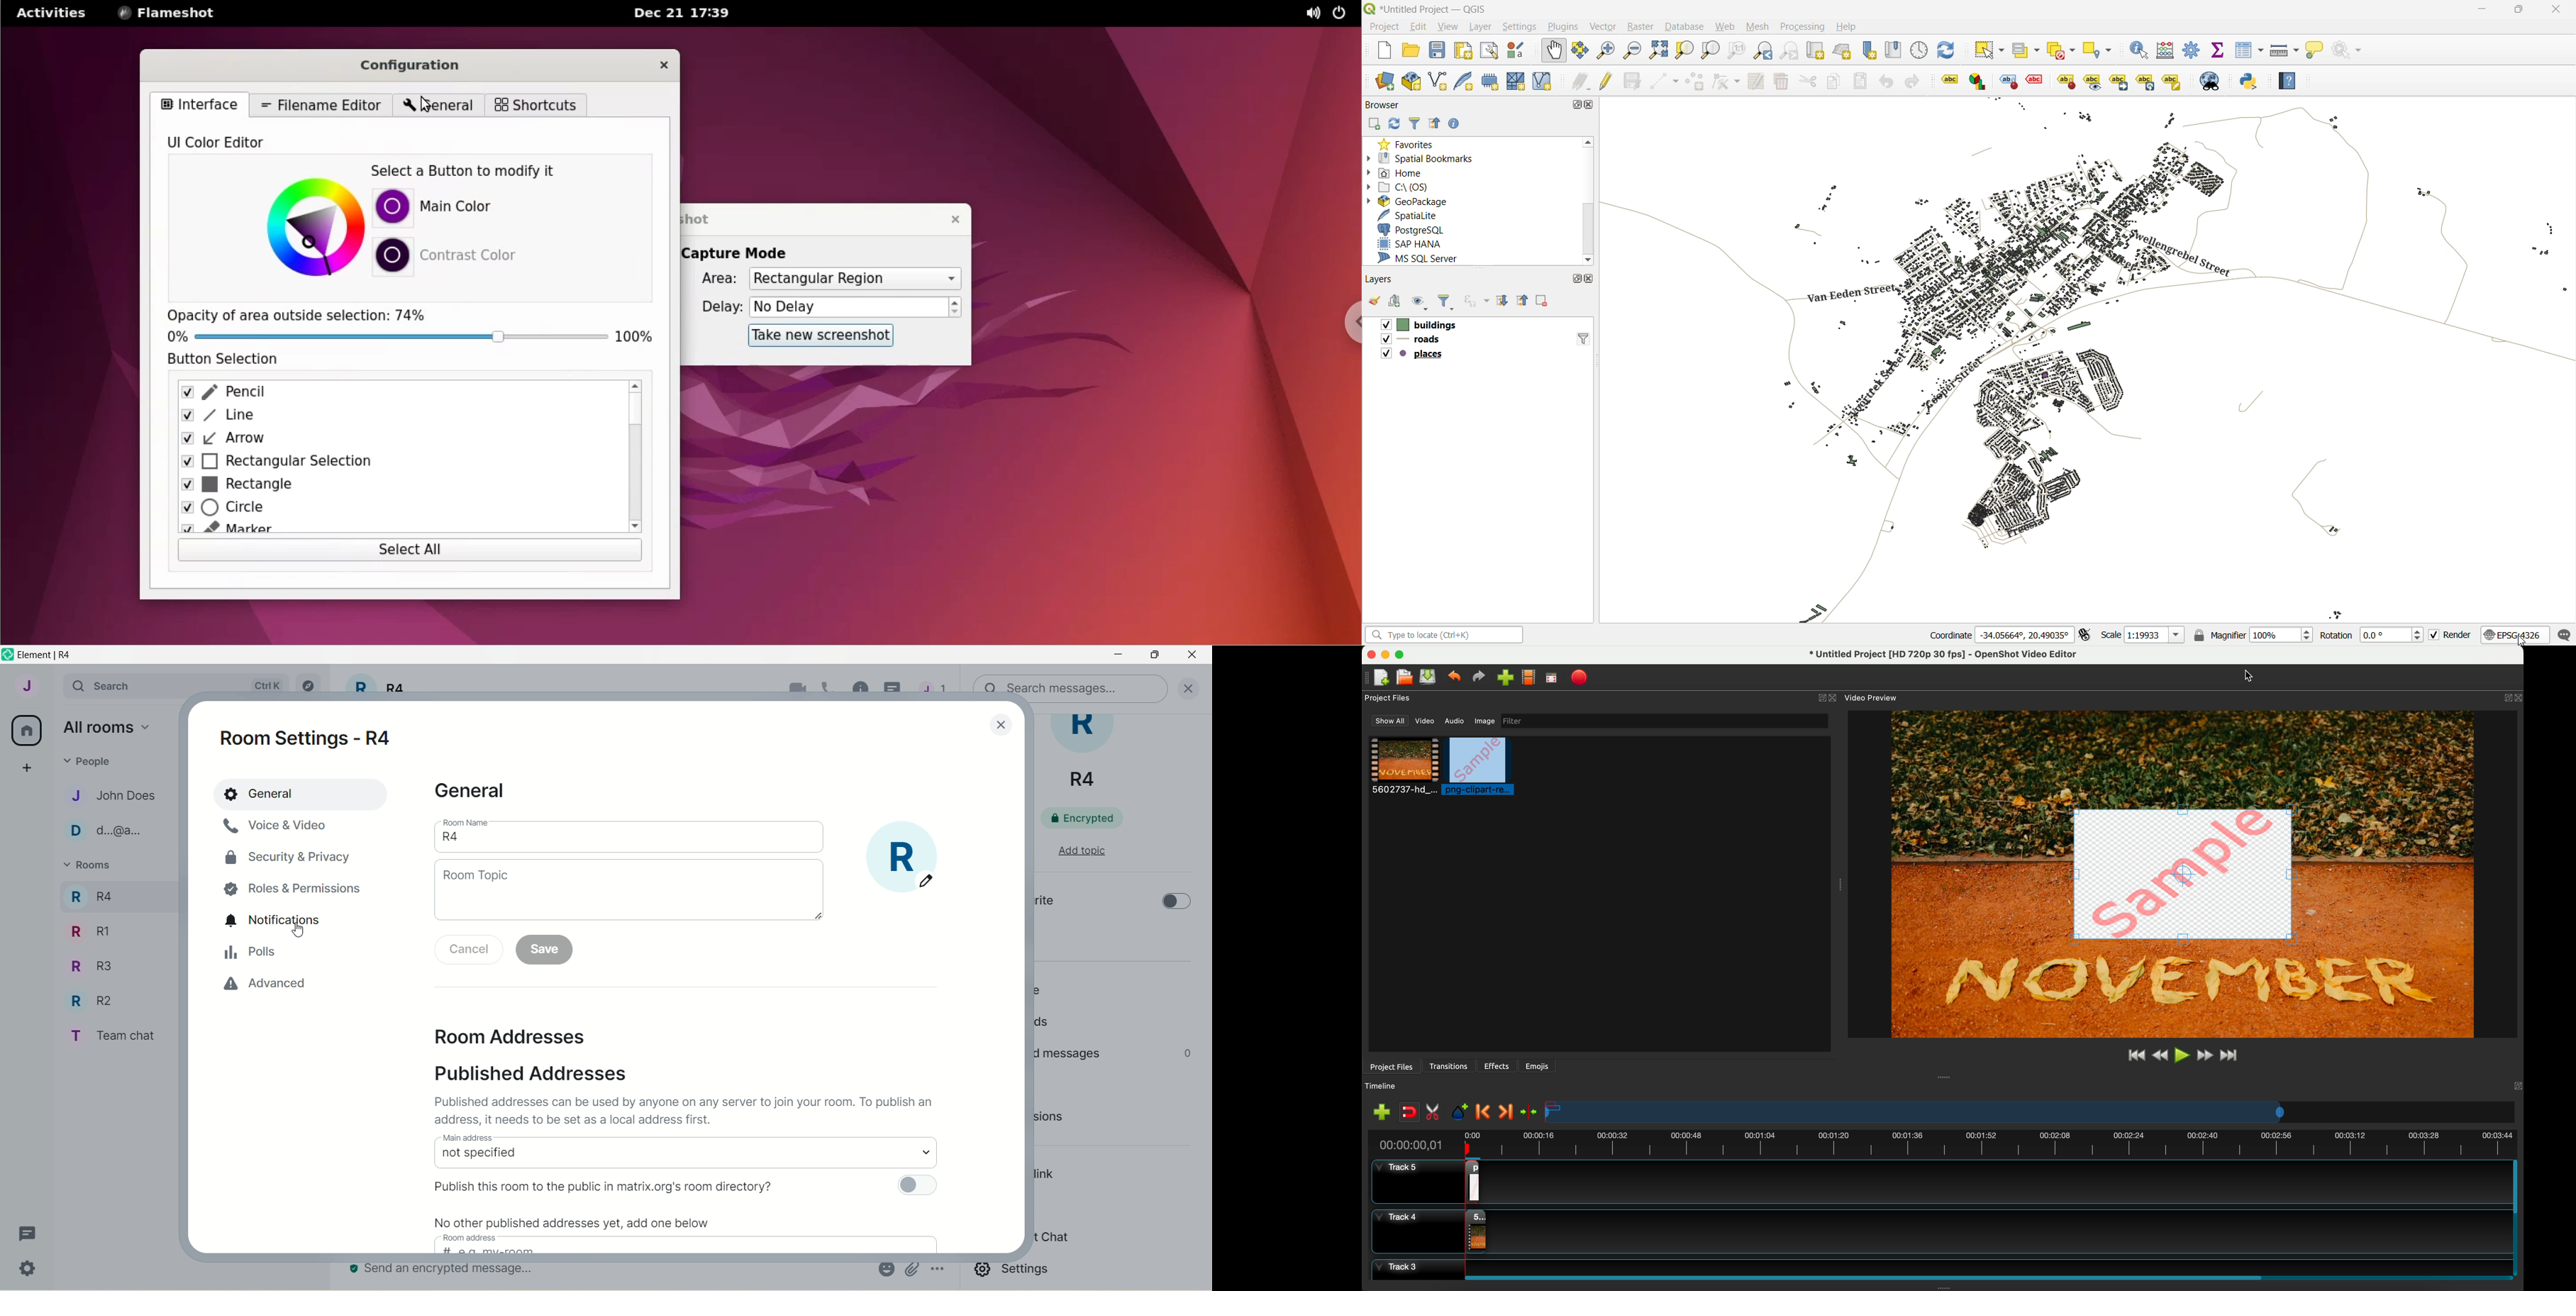 The image size is (2576, 1316). Describe the element at coordinates (299, 931) in the screenshot. I see `Cursor` at that location.